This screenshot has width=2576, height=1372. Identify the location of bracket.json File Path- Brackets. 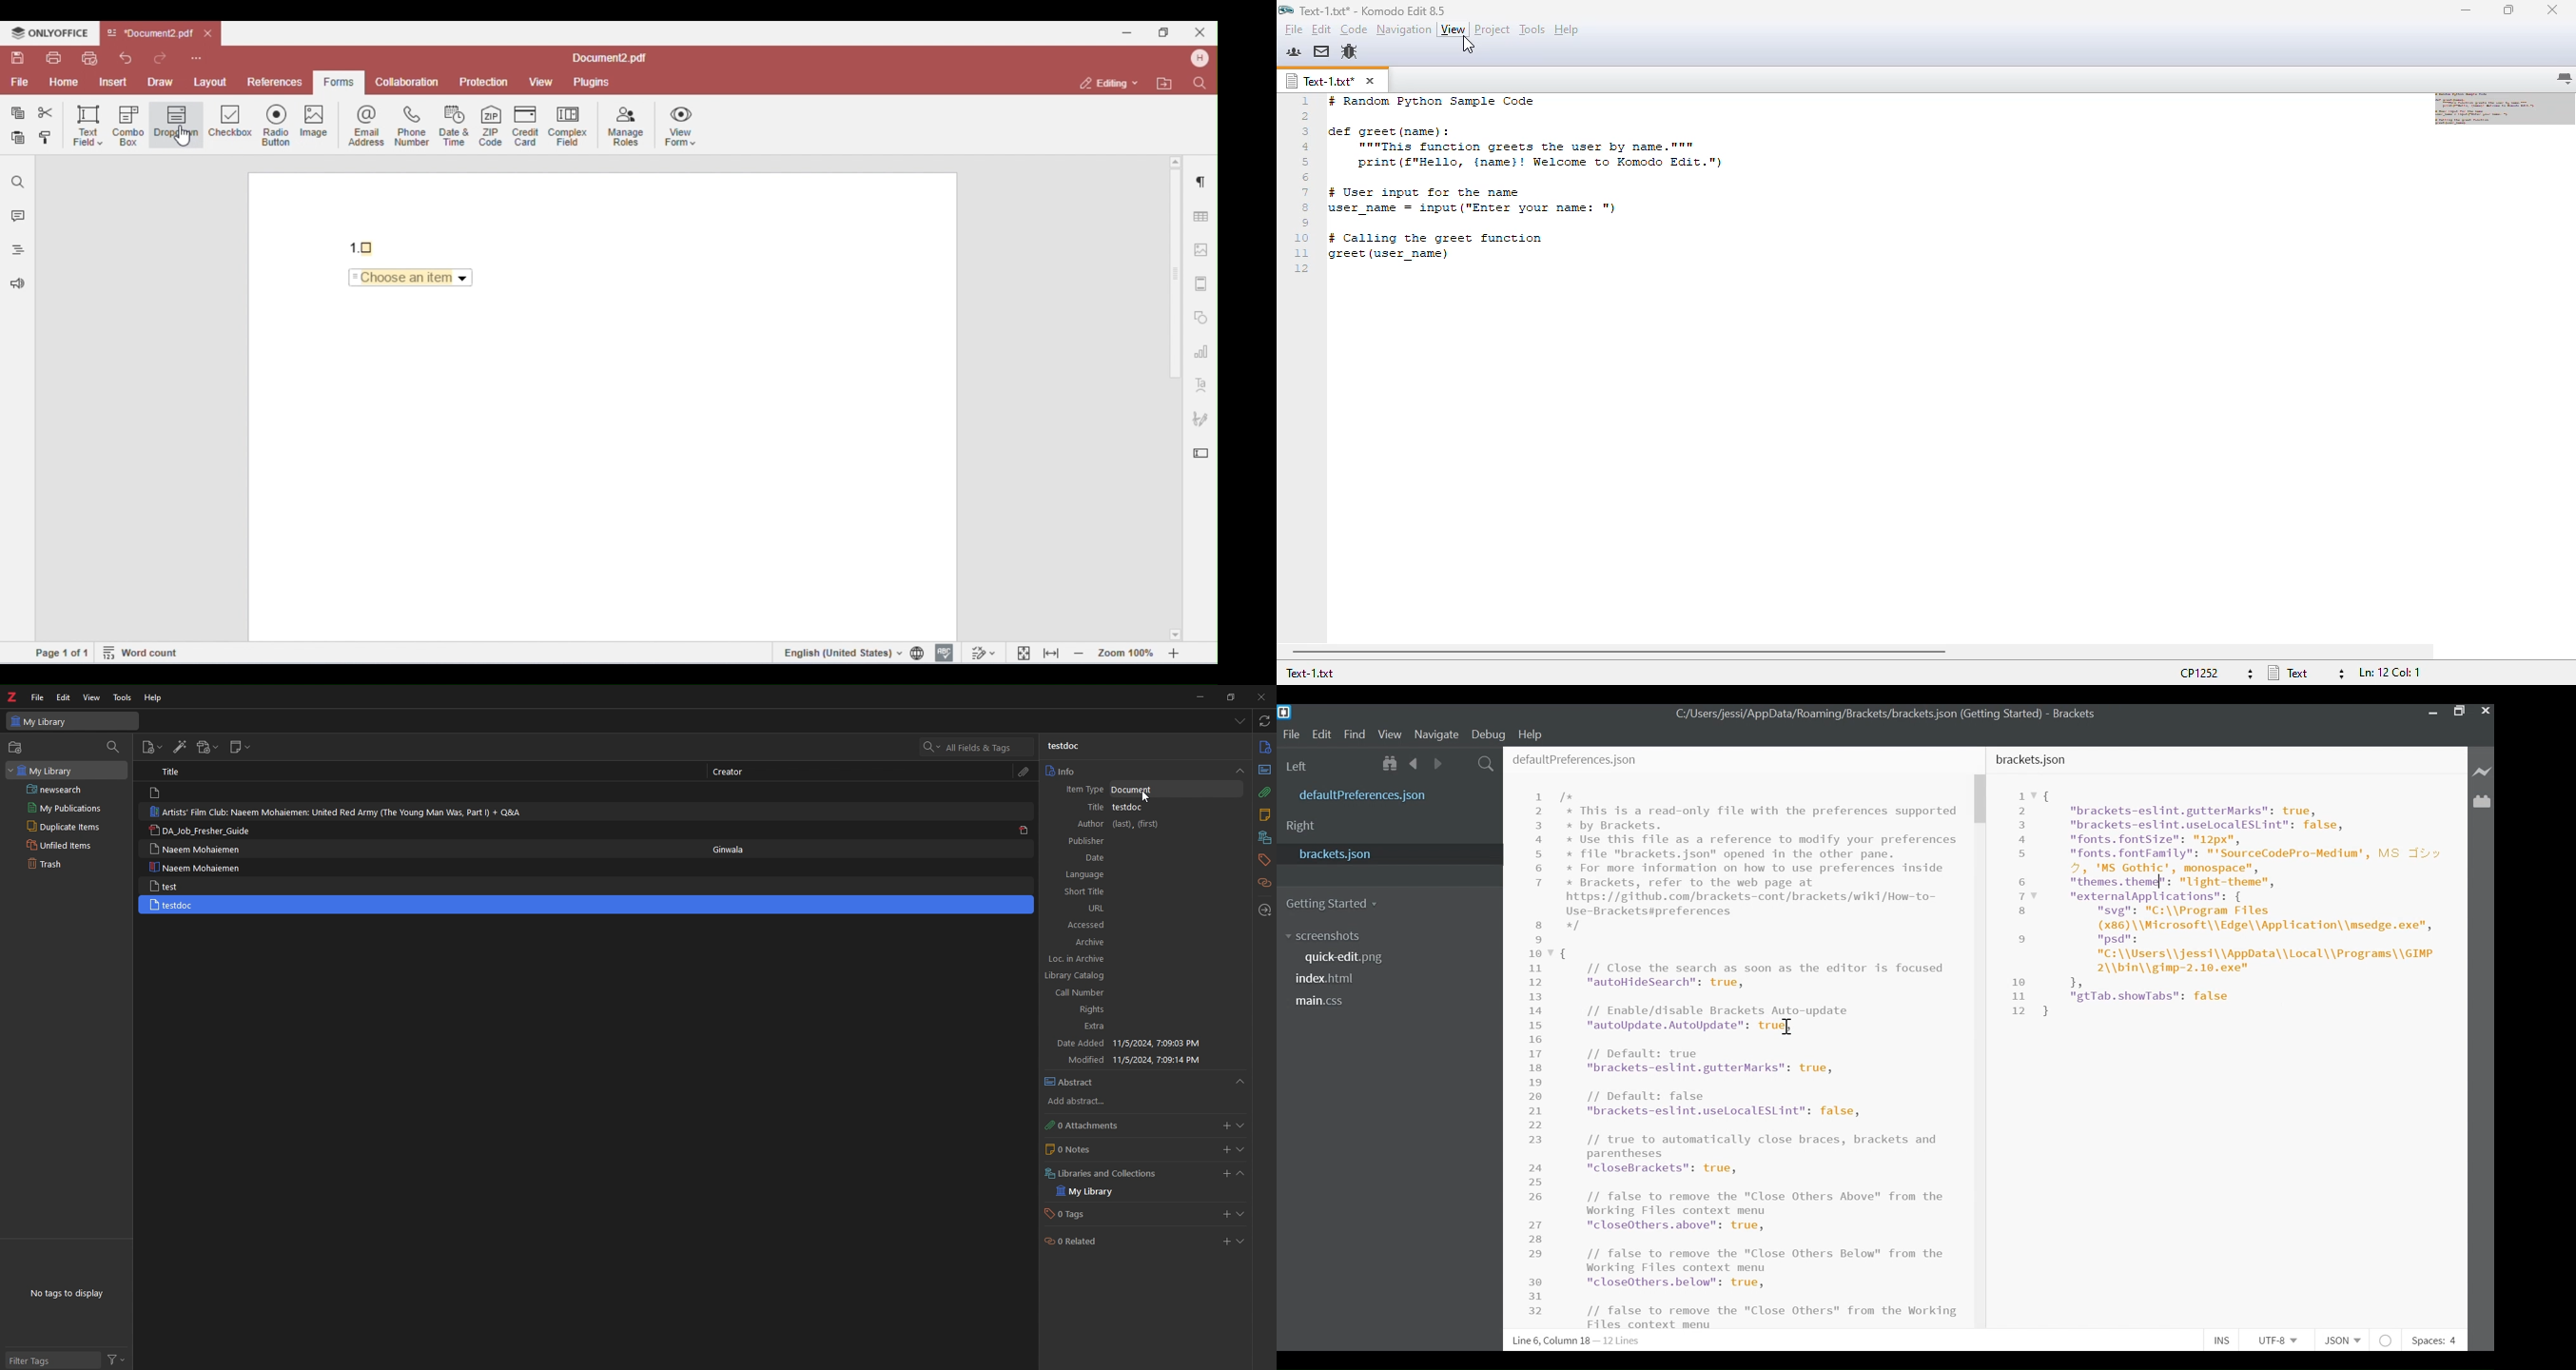
(1890, 714).